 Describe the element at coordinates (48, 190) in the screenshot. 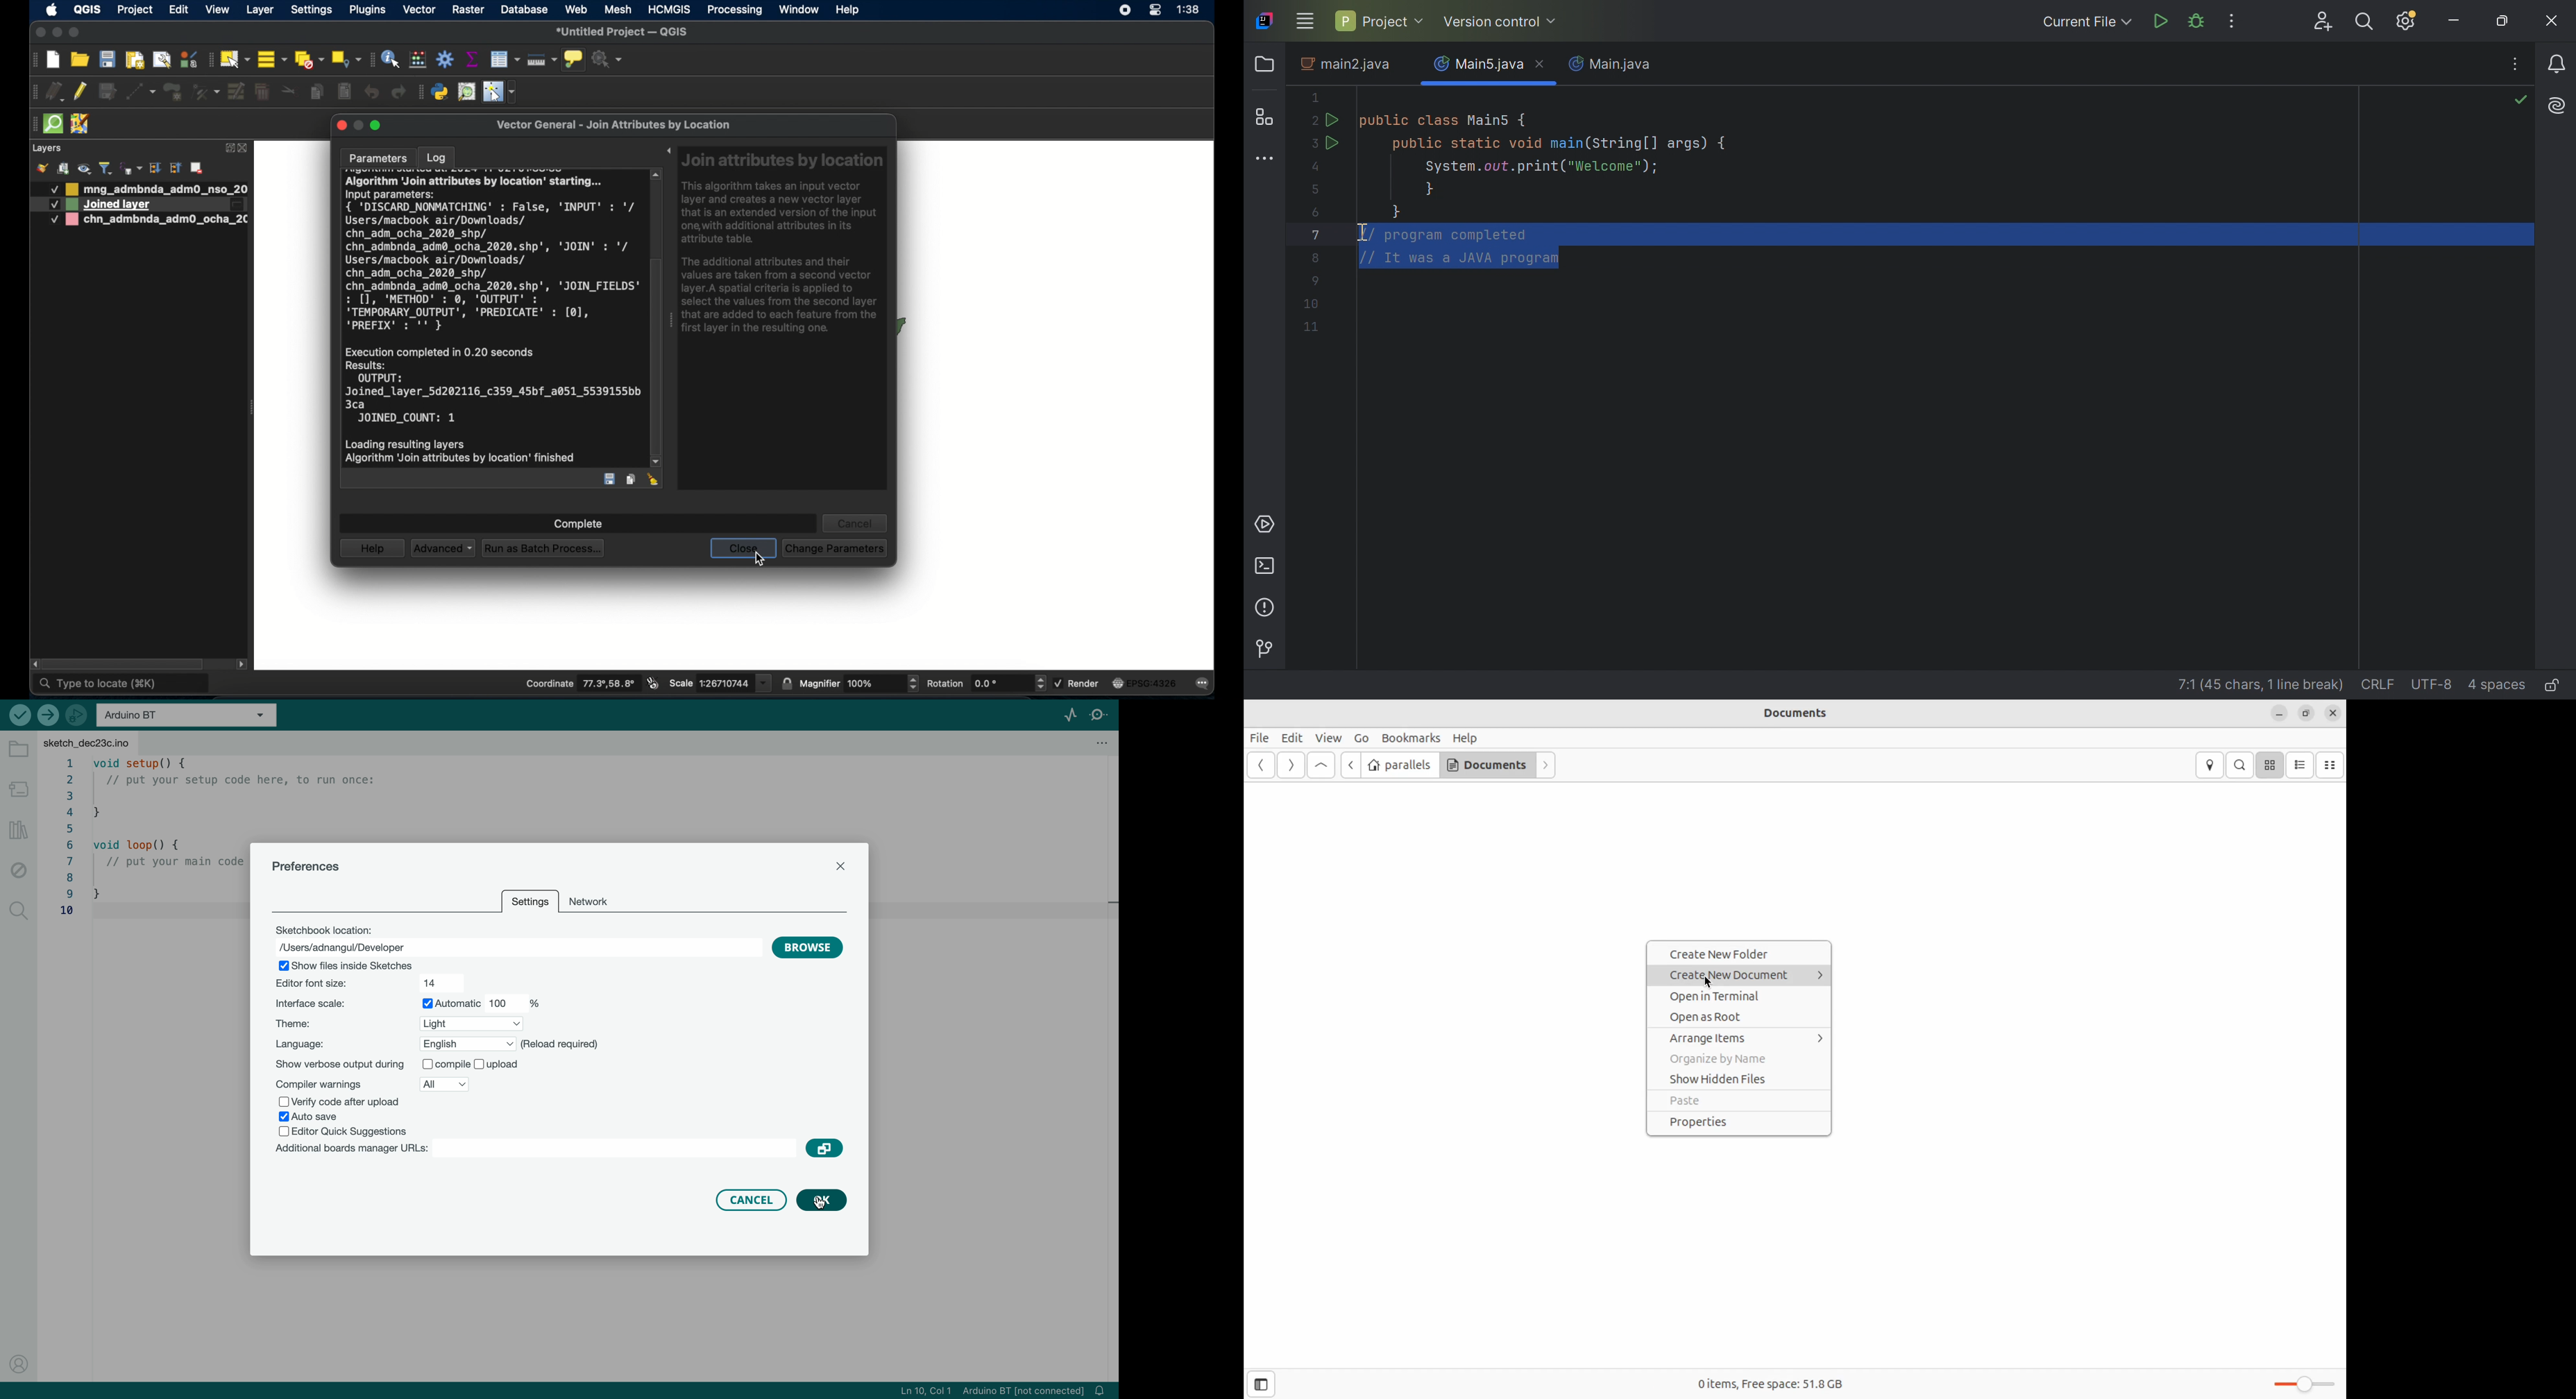

I see `` at that location.